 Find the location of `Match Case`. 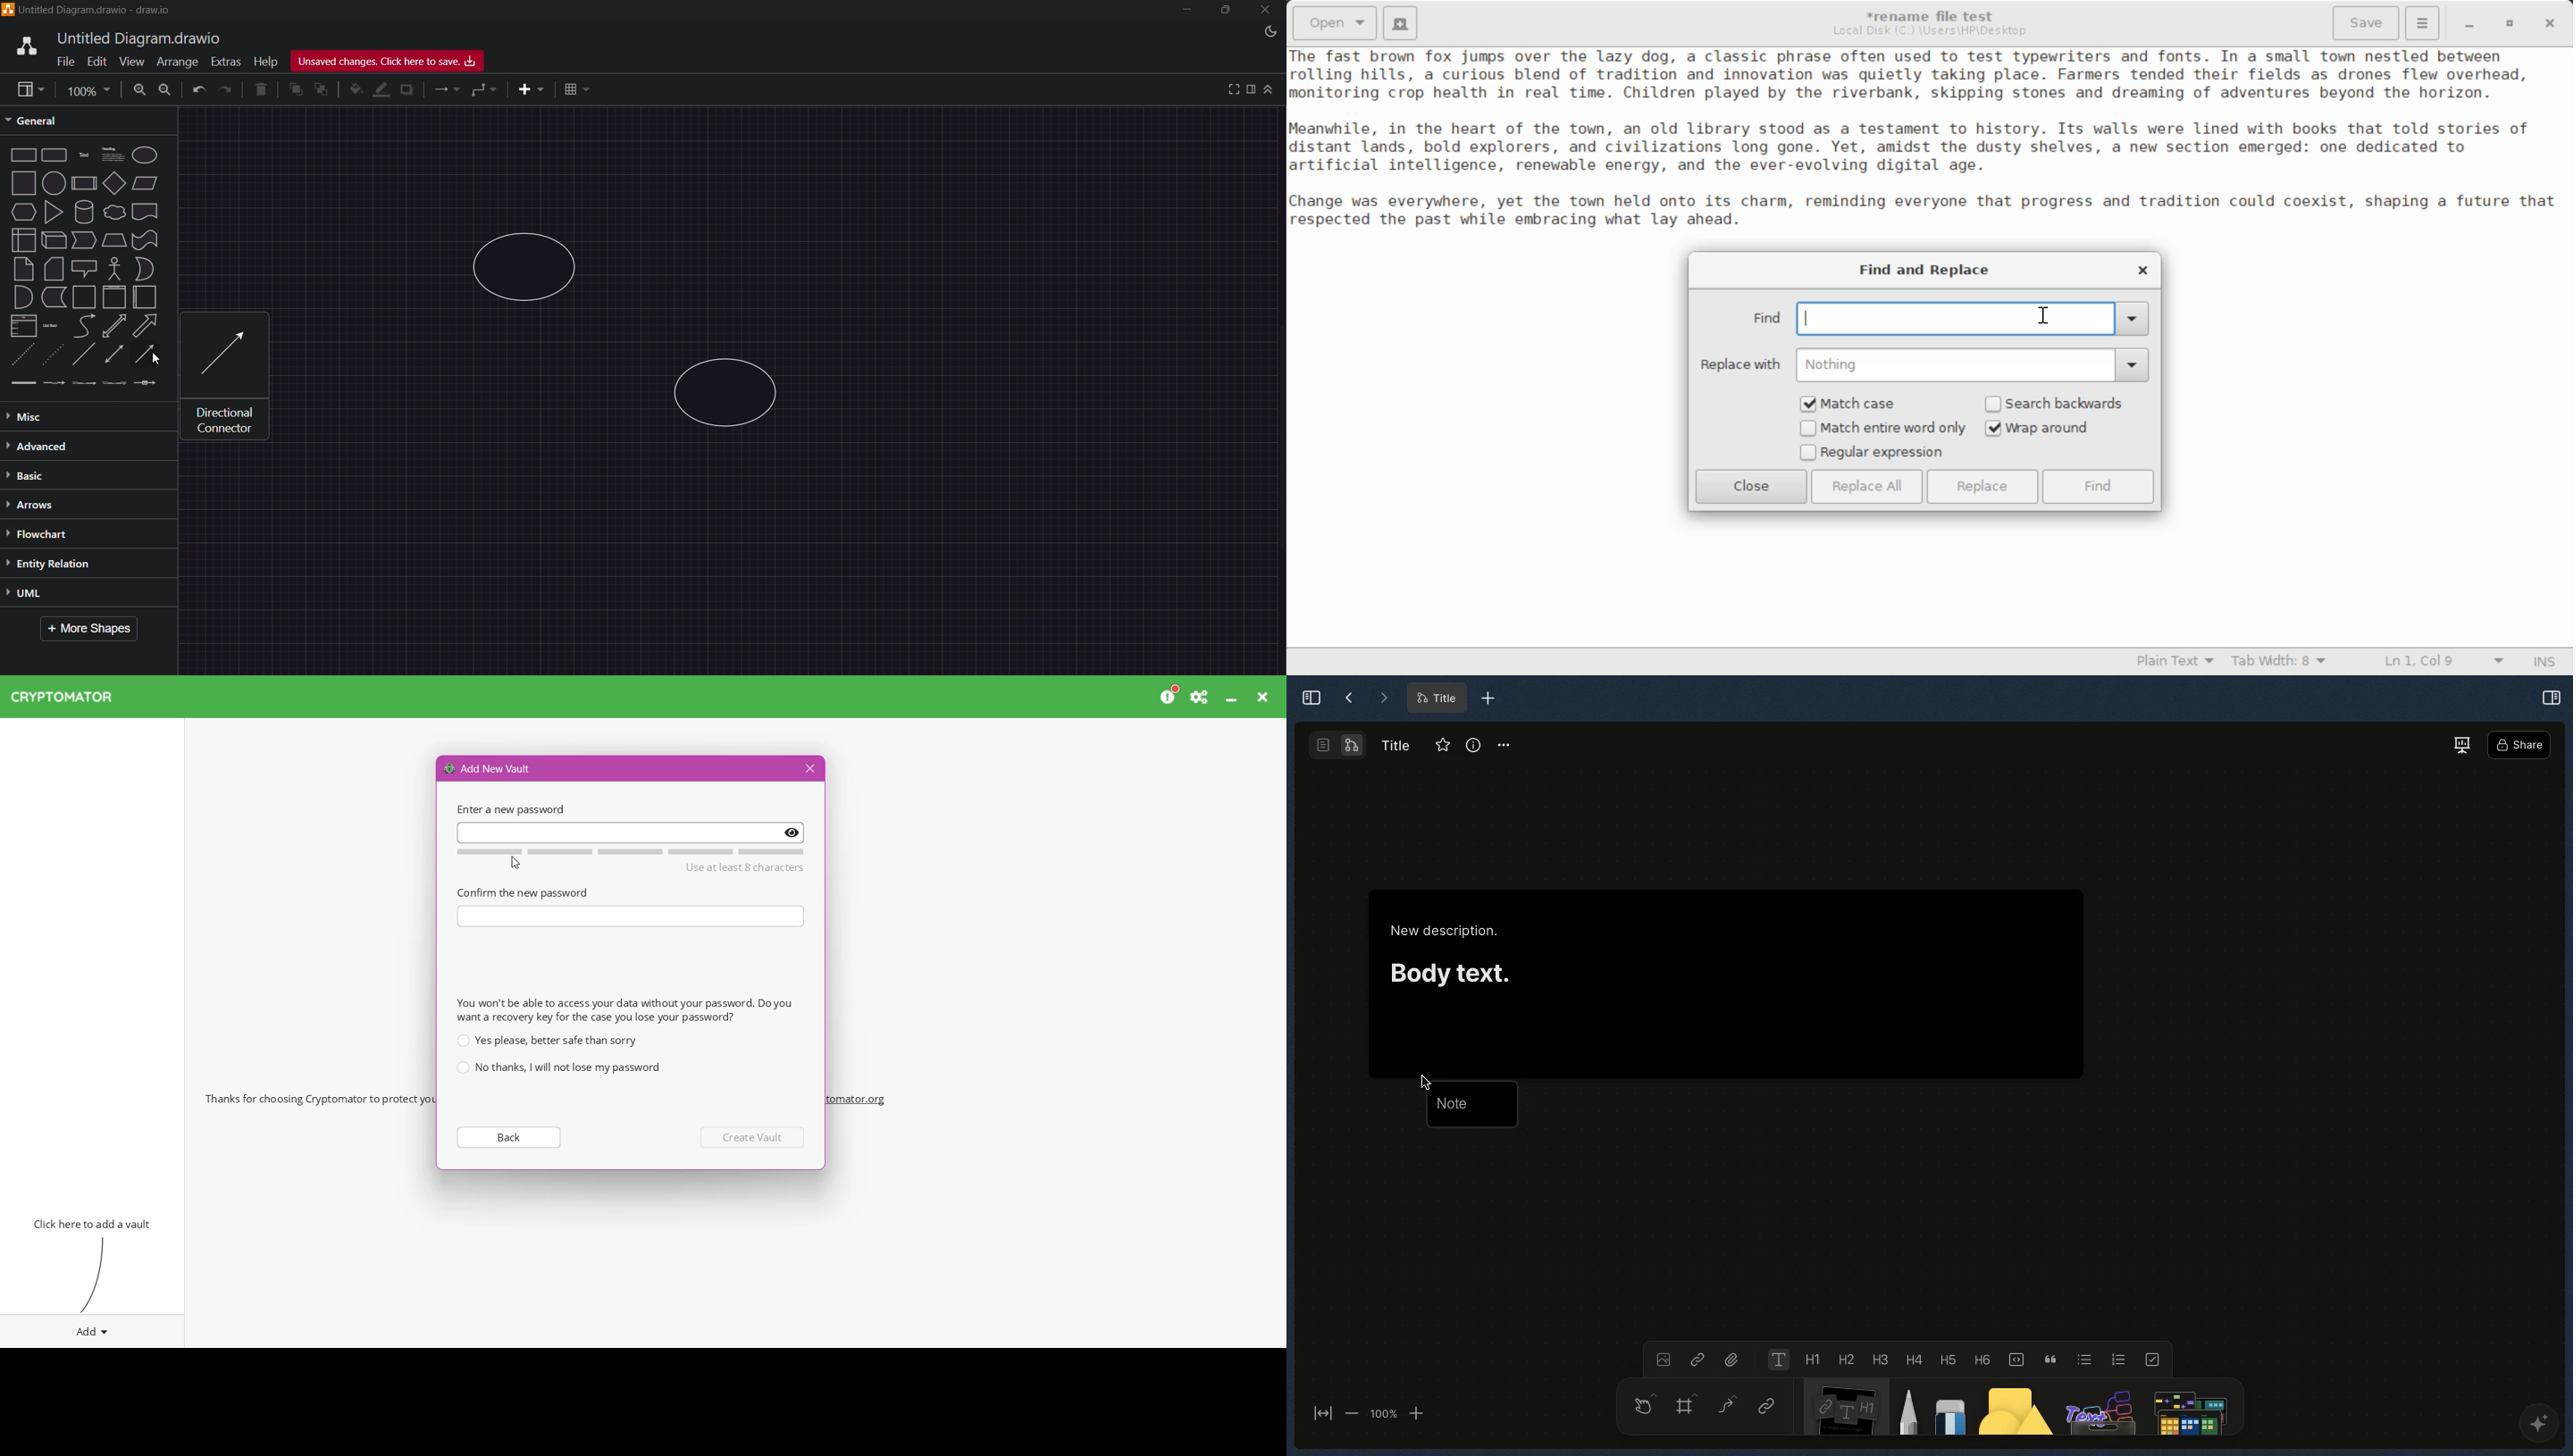

Match Case is located at coordinates (1857, 403).